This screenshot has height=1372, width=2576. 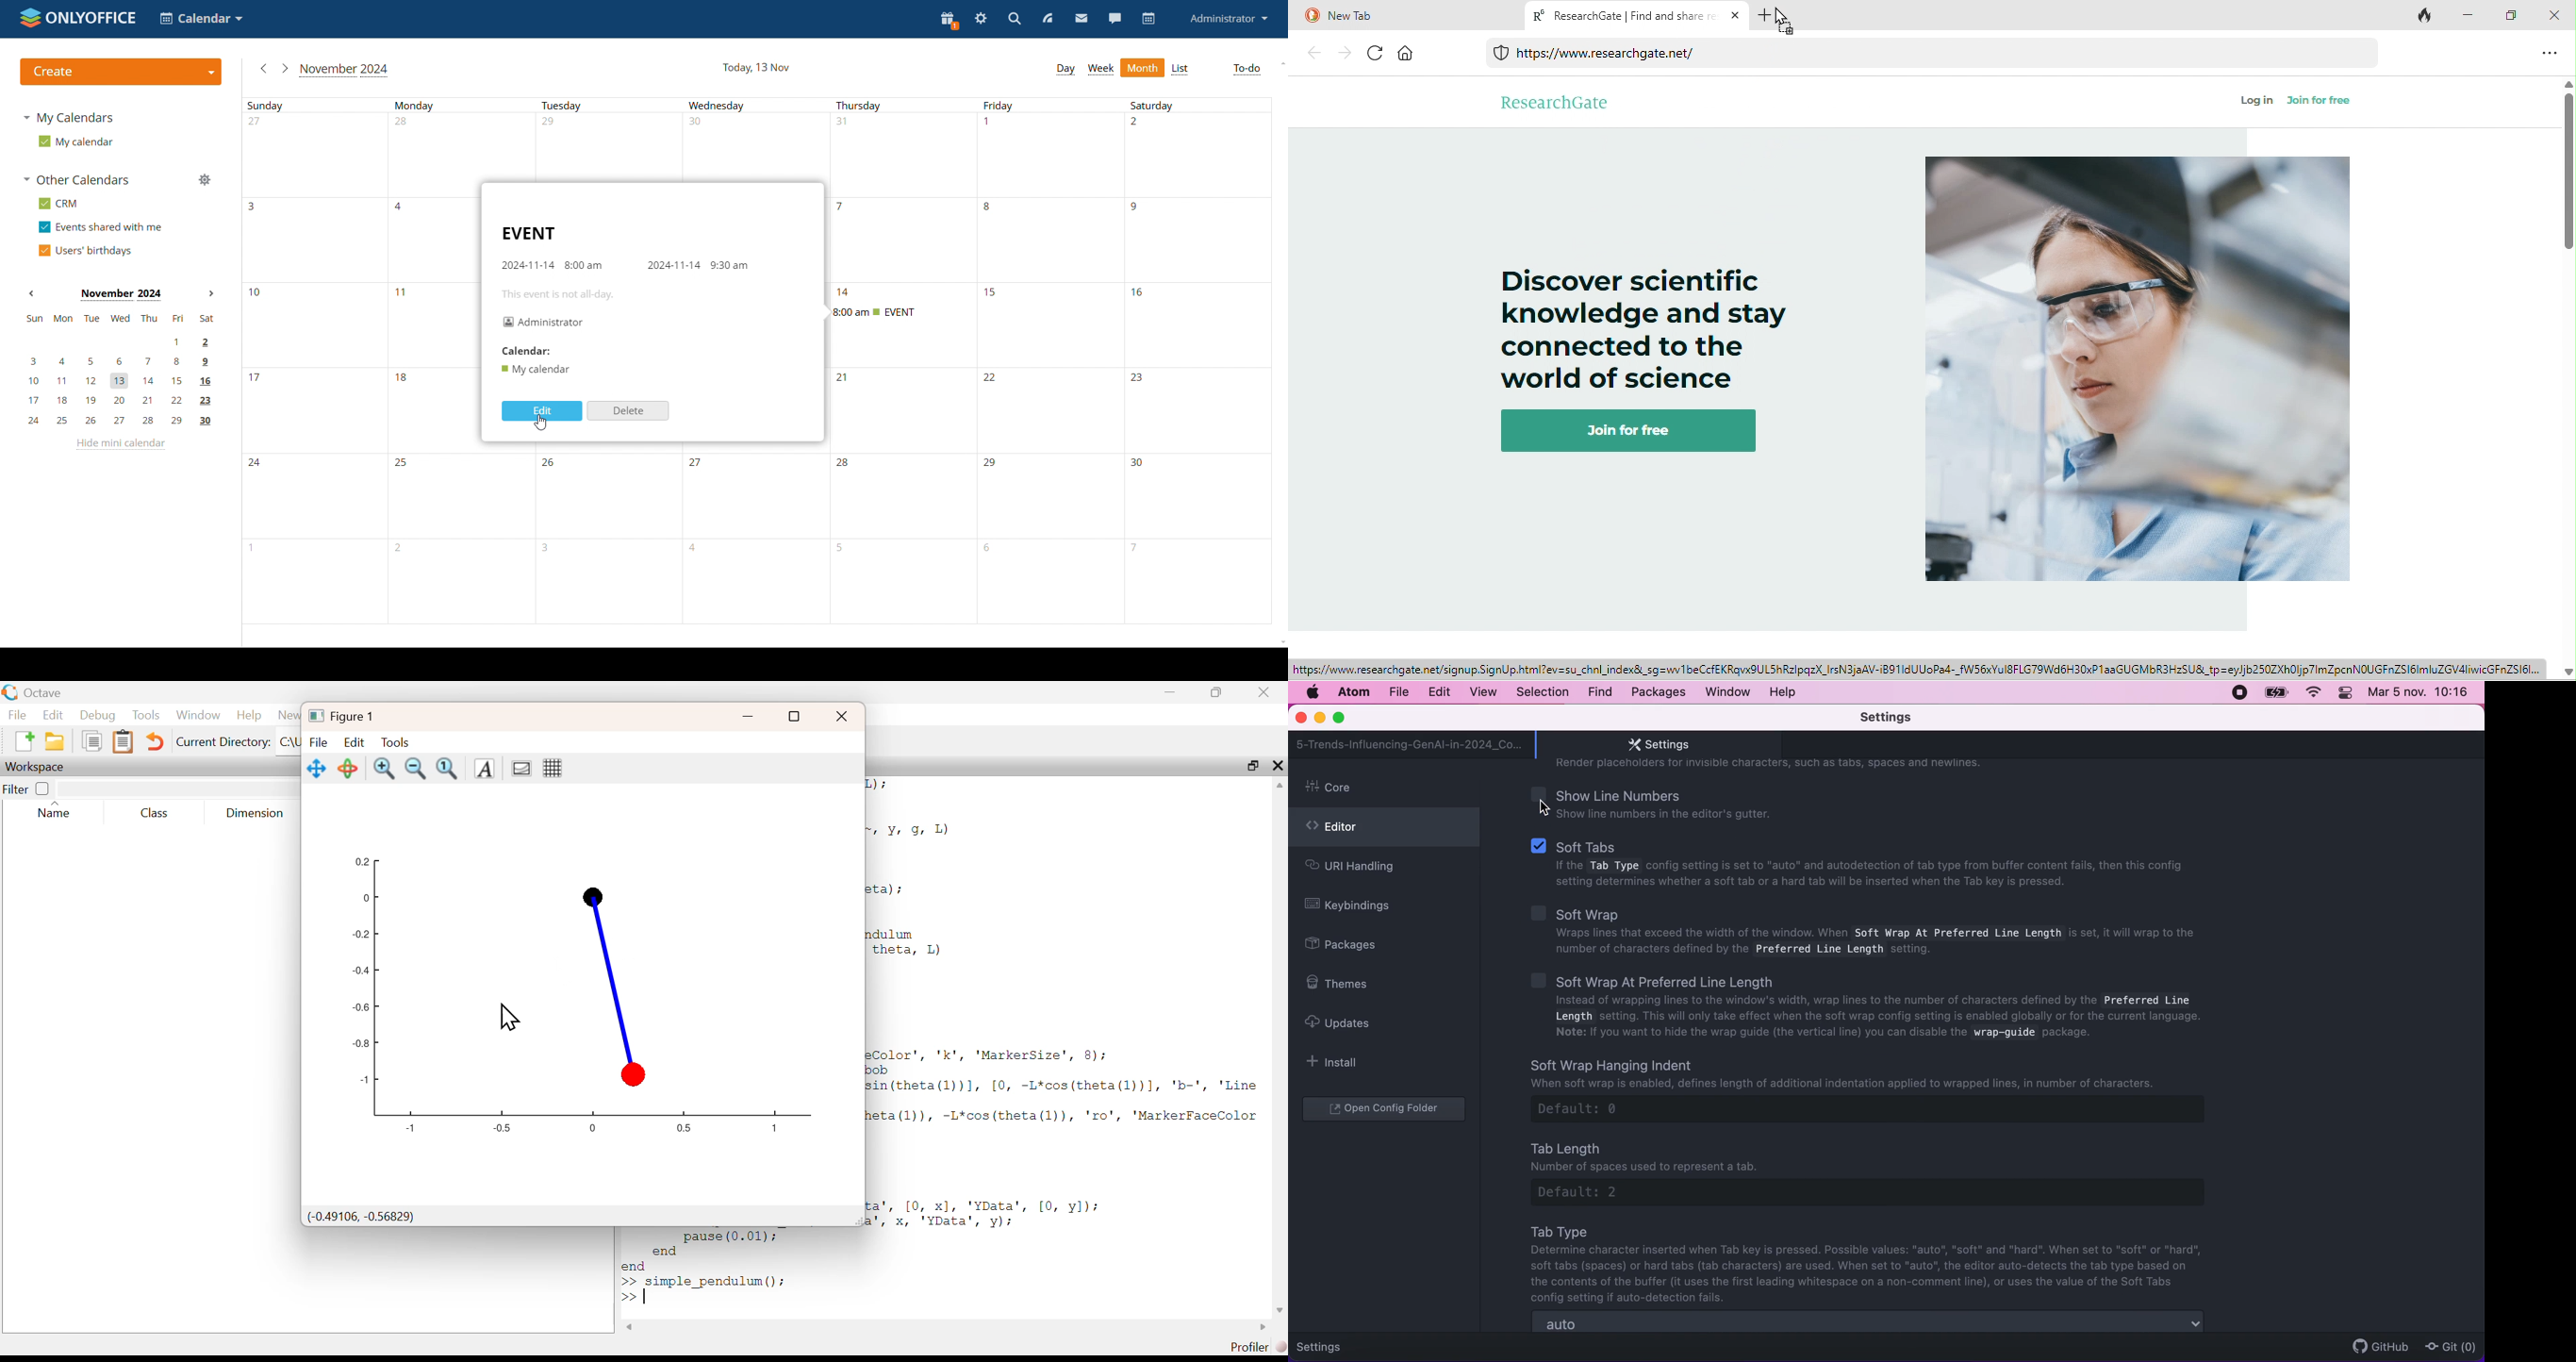 What do you see at coordinates (1882, 1171) in the screenshot?
I see `tab length` at bounding box center [1882, 1171].